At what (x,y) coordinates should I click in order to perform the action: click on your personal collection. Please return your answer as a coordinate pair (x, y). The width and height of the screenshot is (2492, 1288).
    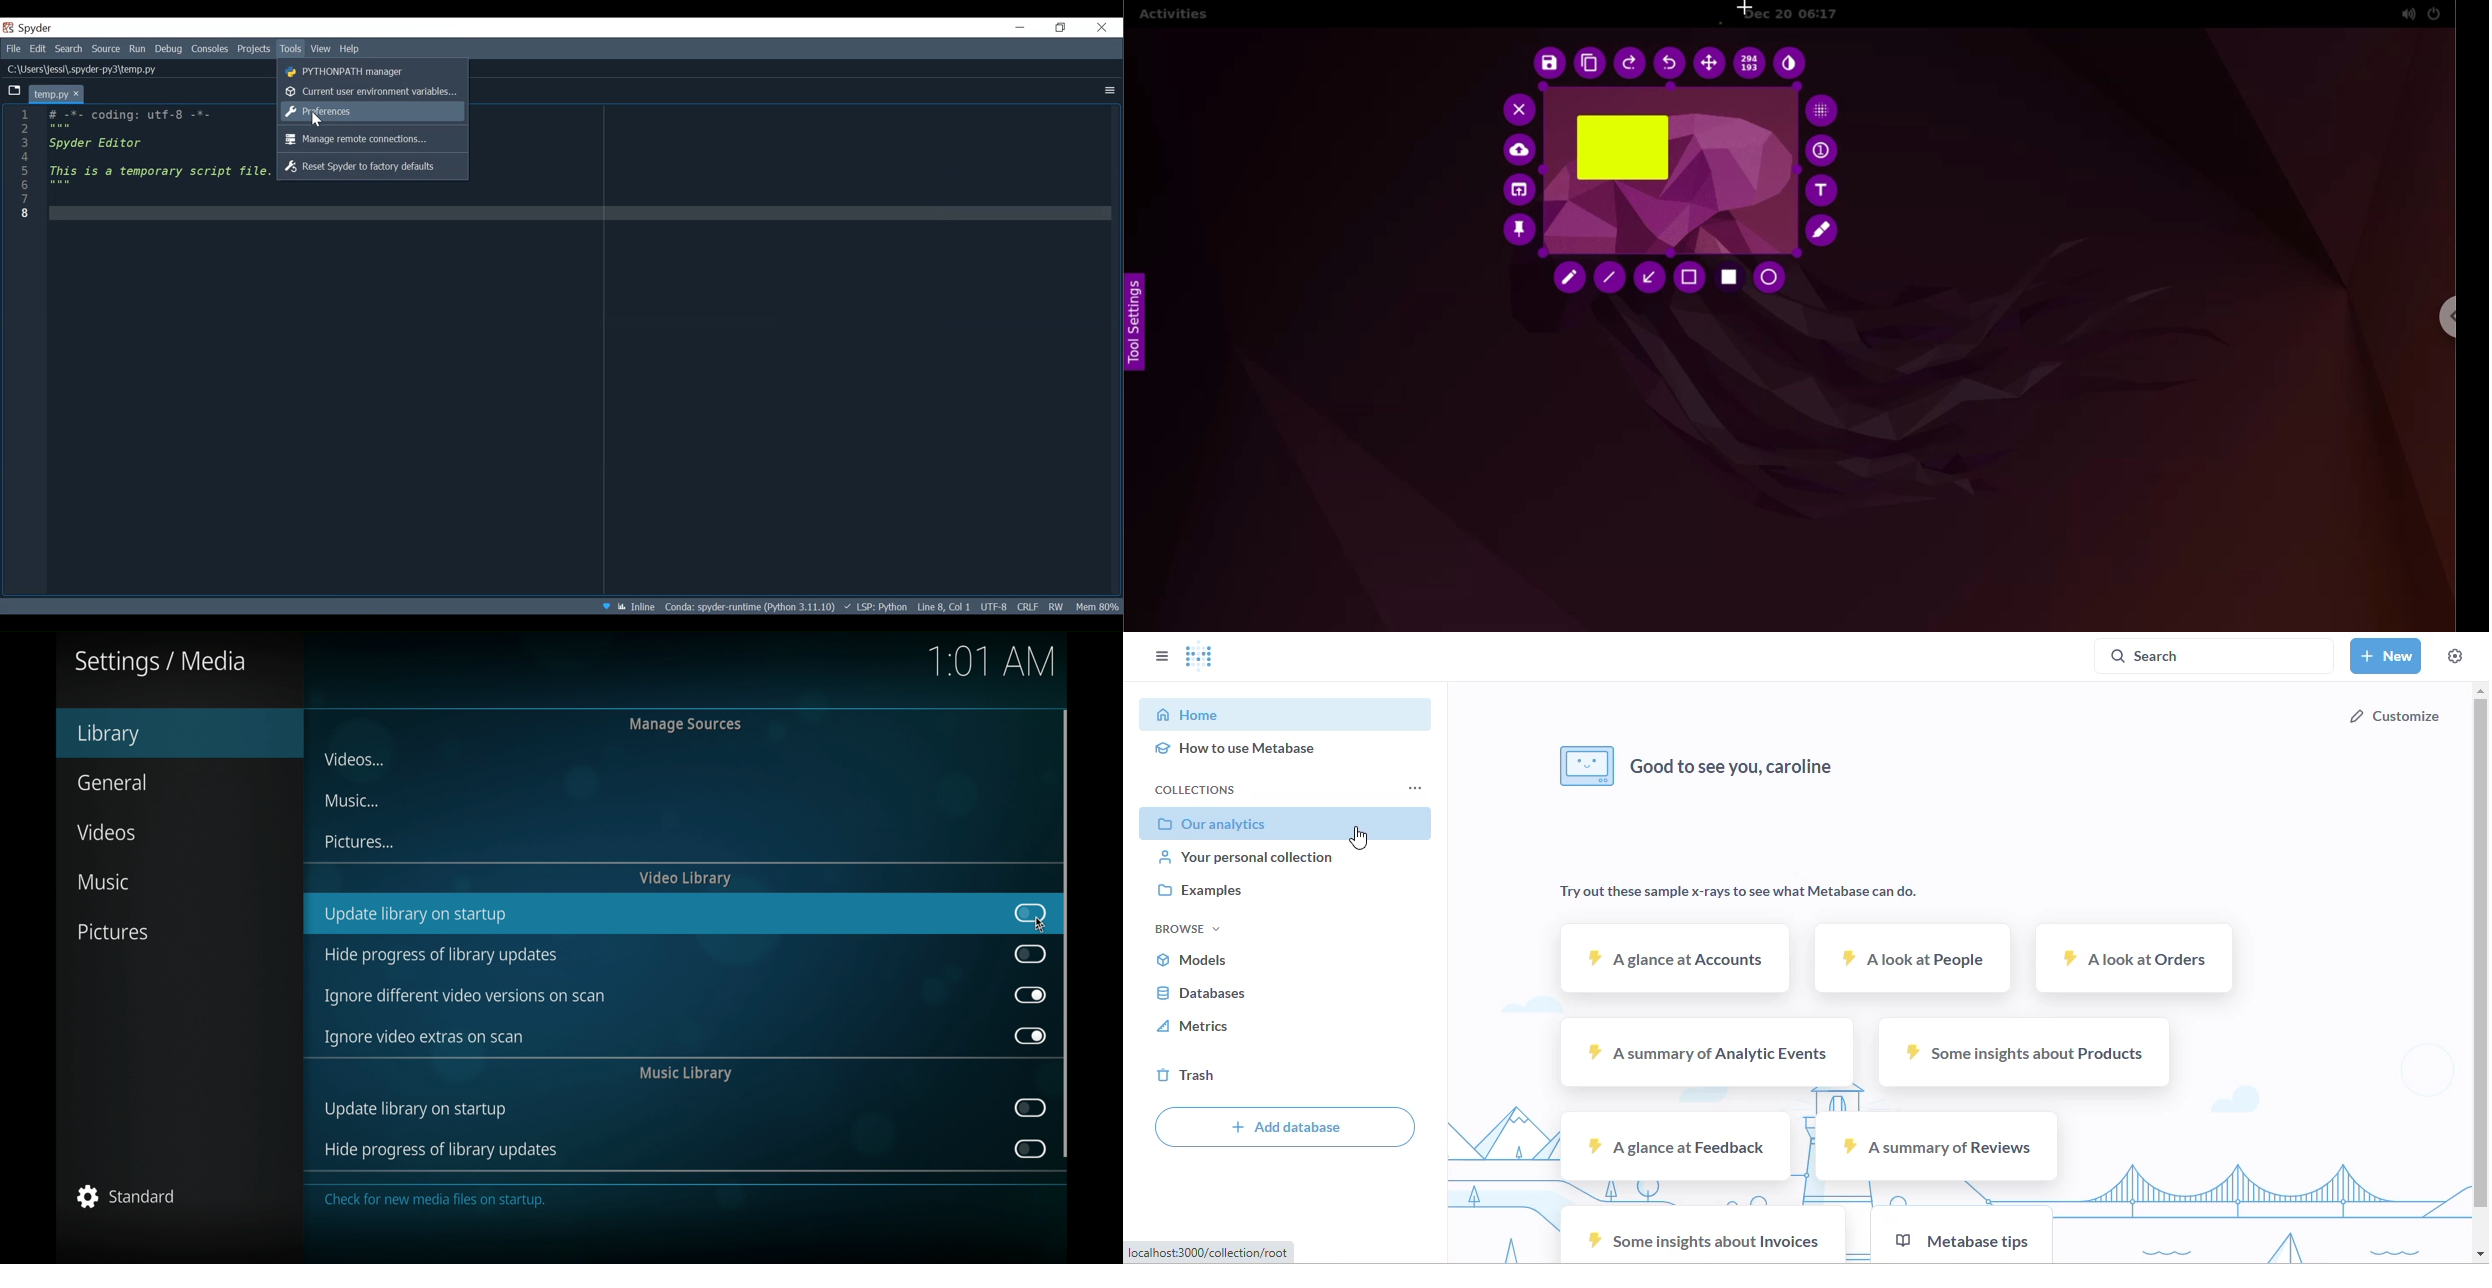
    Looking at the image, I should click on (1246, 857).